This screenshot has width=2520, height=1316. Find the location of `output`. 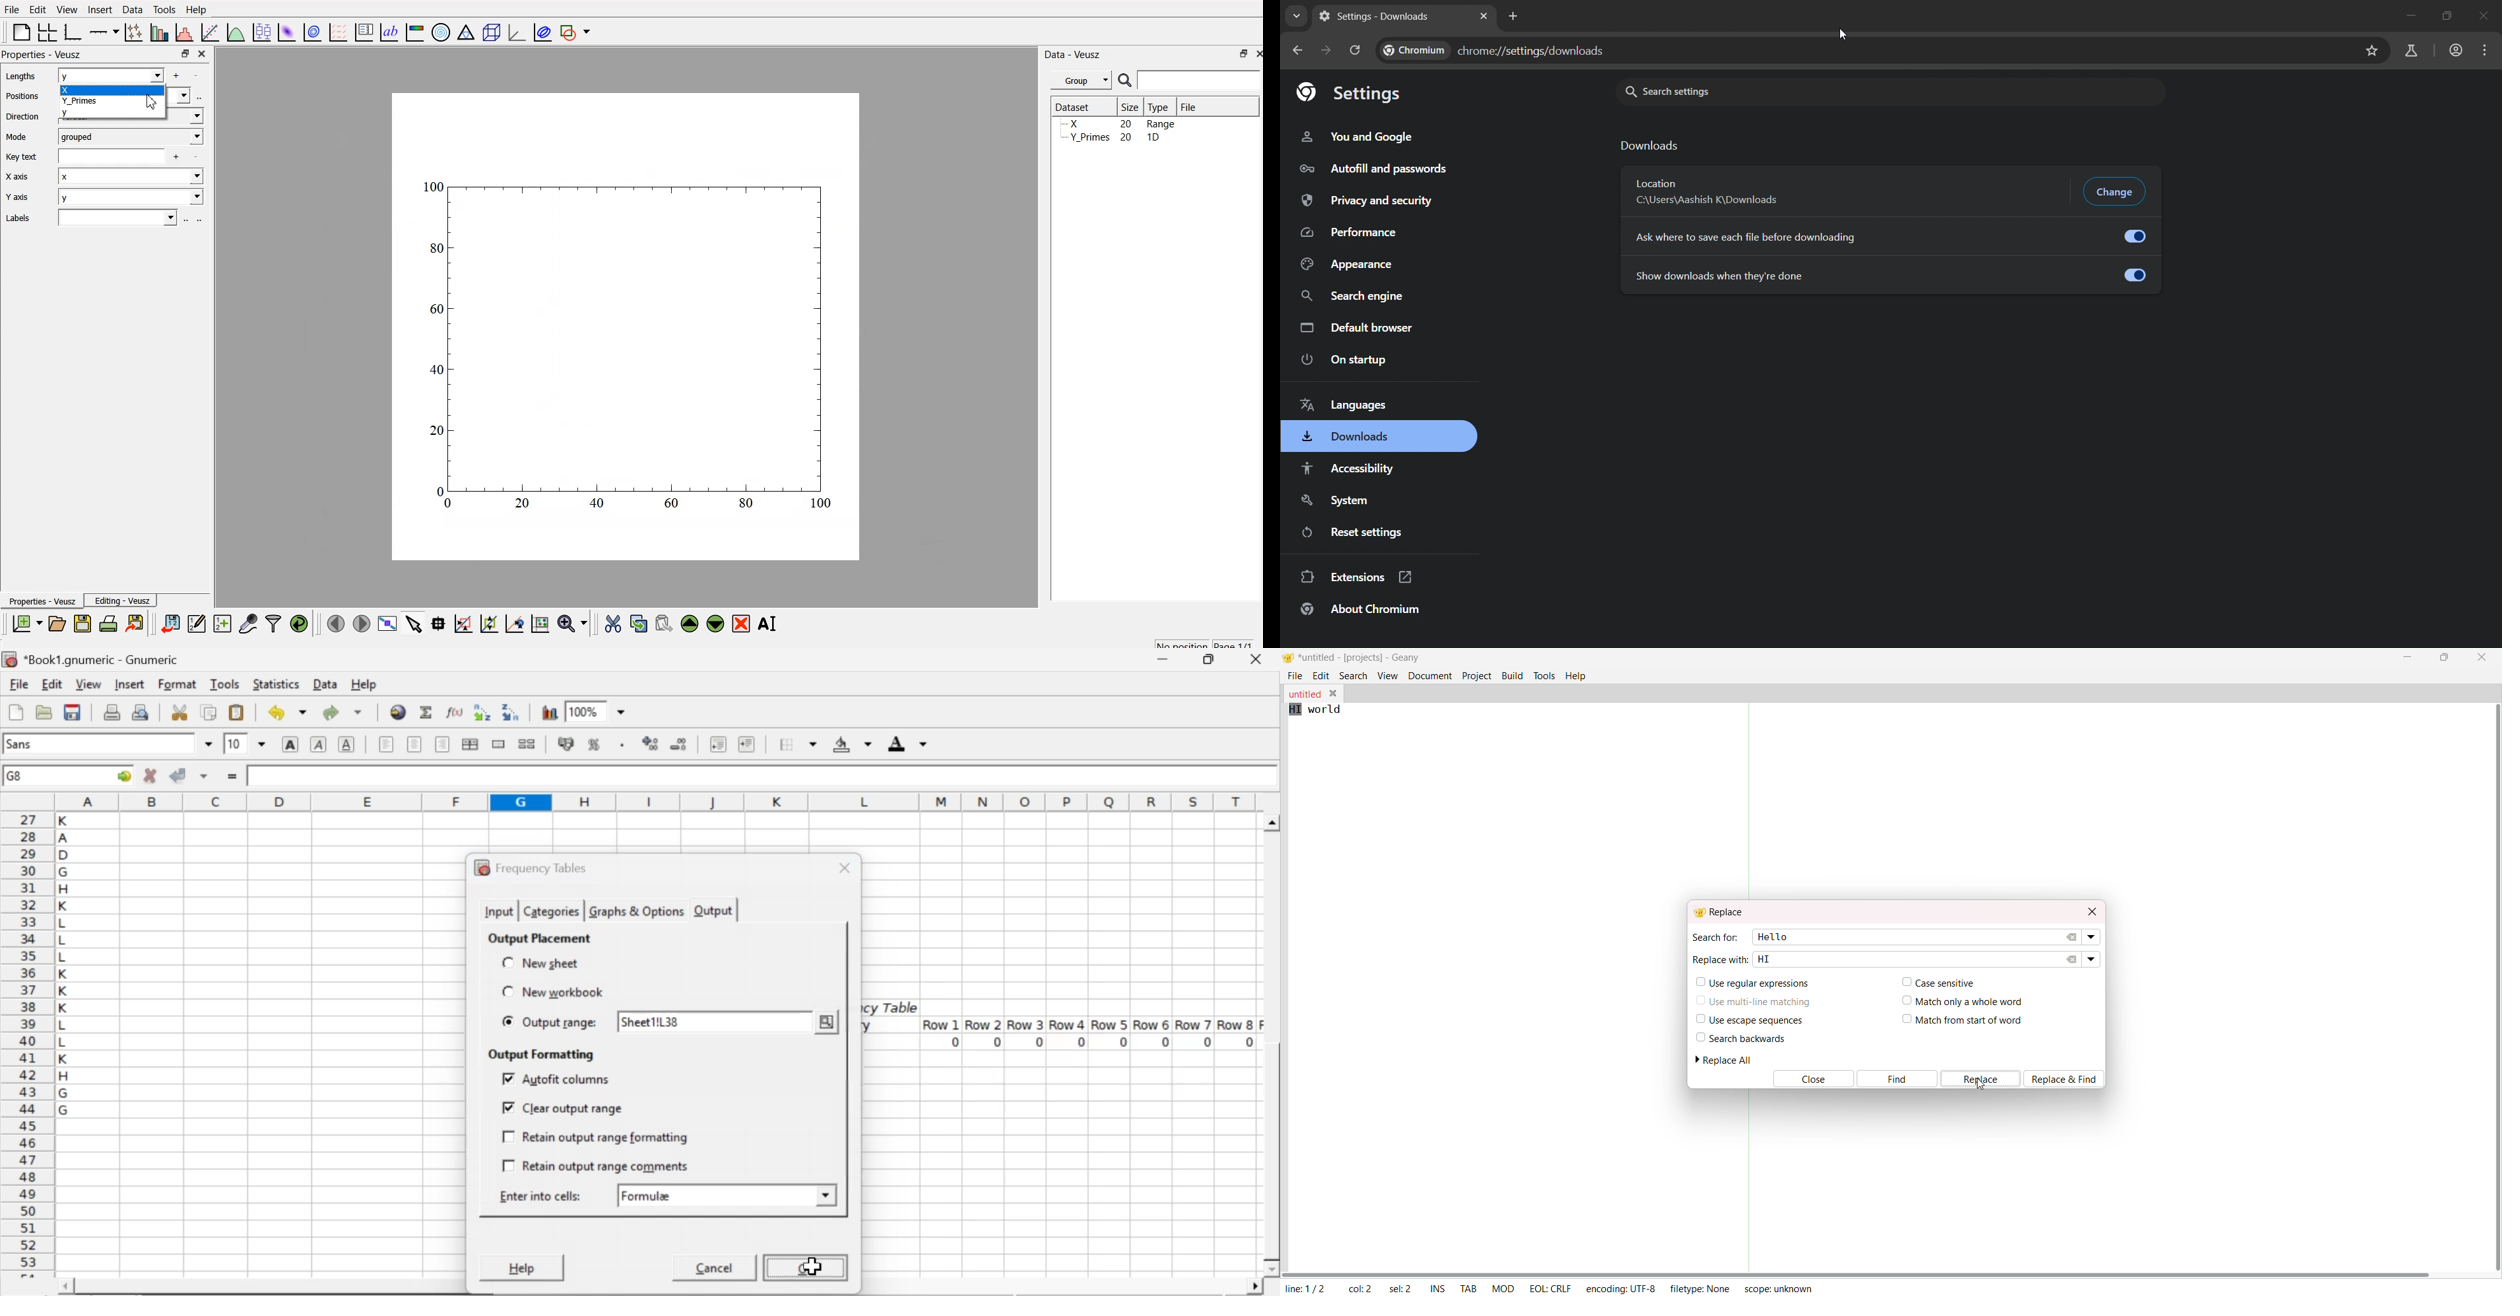

output is located at coordinates (714, 911).